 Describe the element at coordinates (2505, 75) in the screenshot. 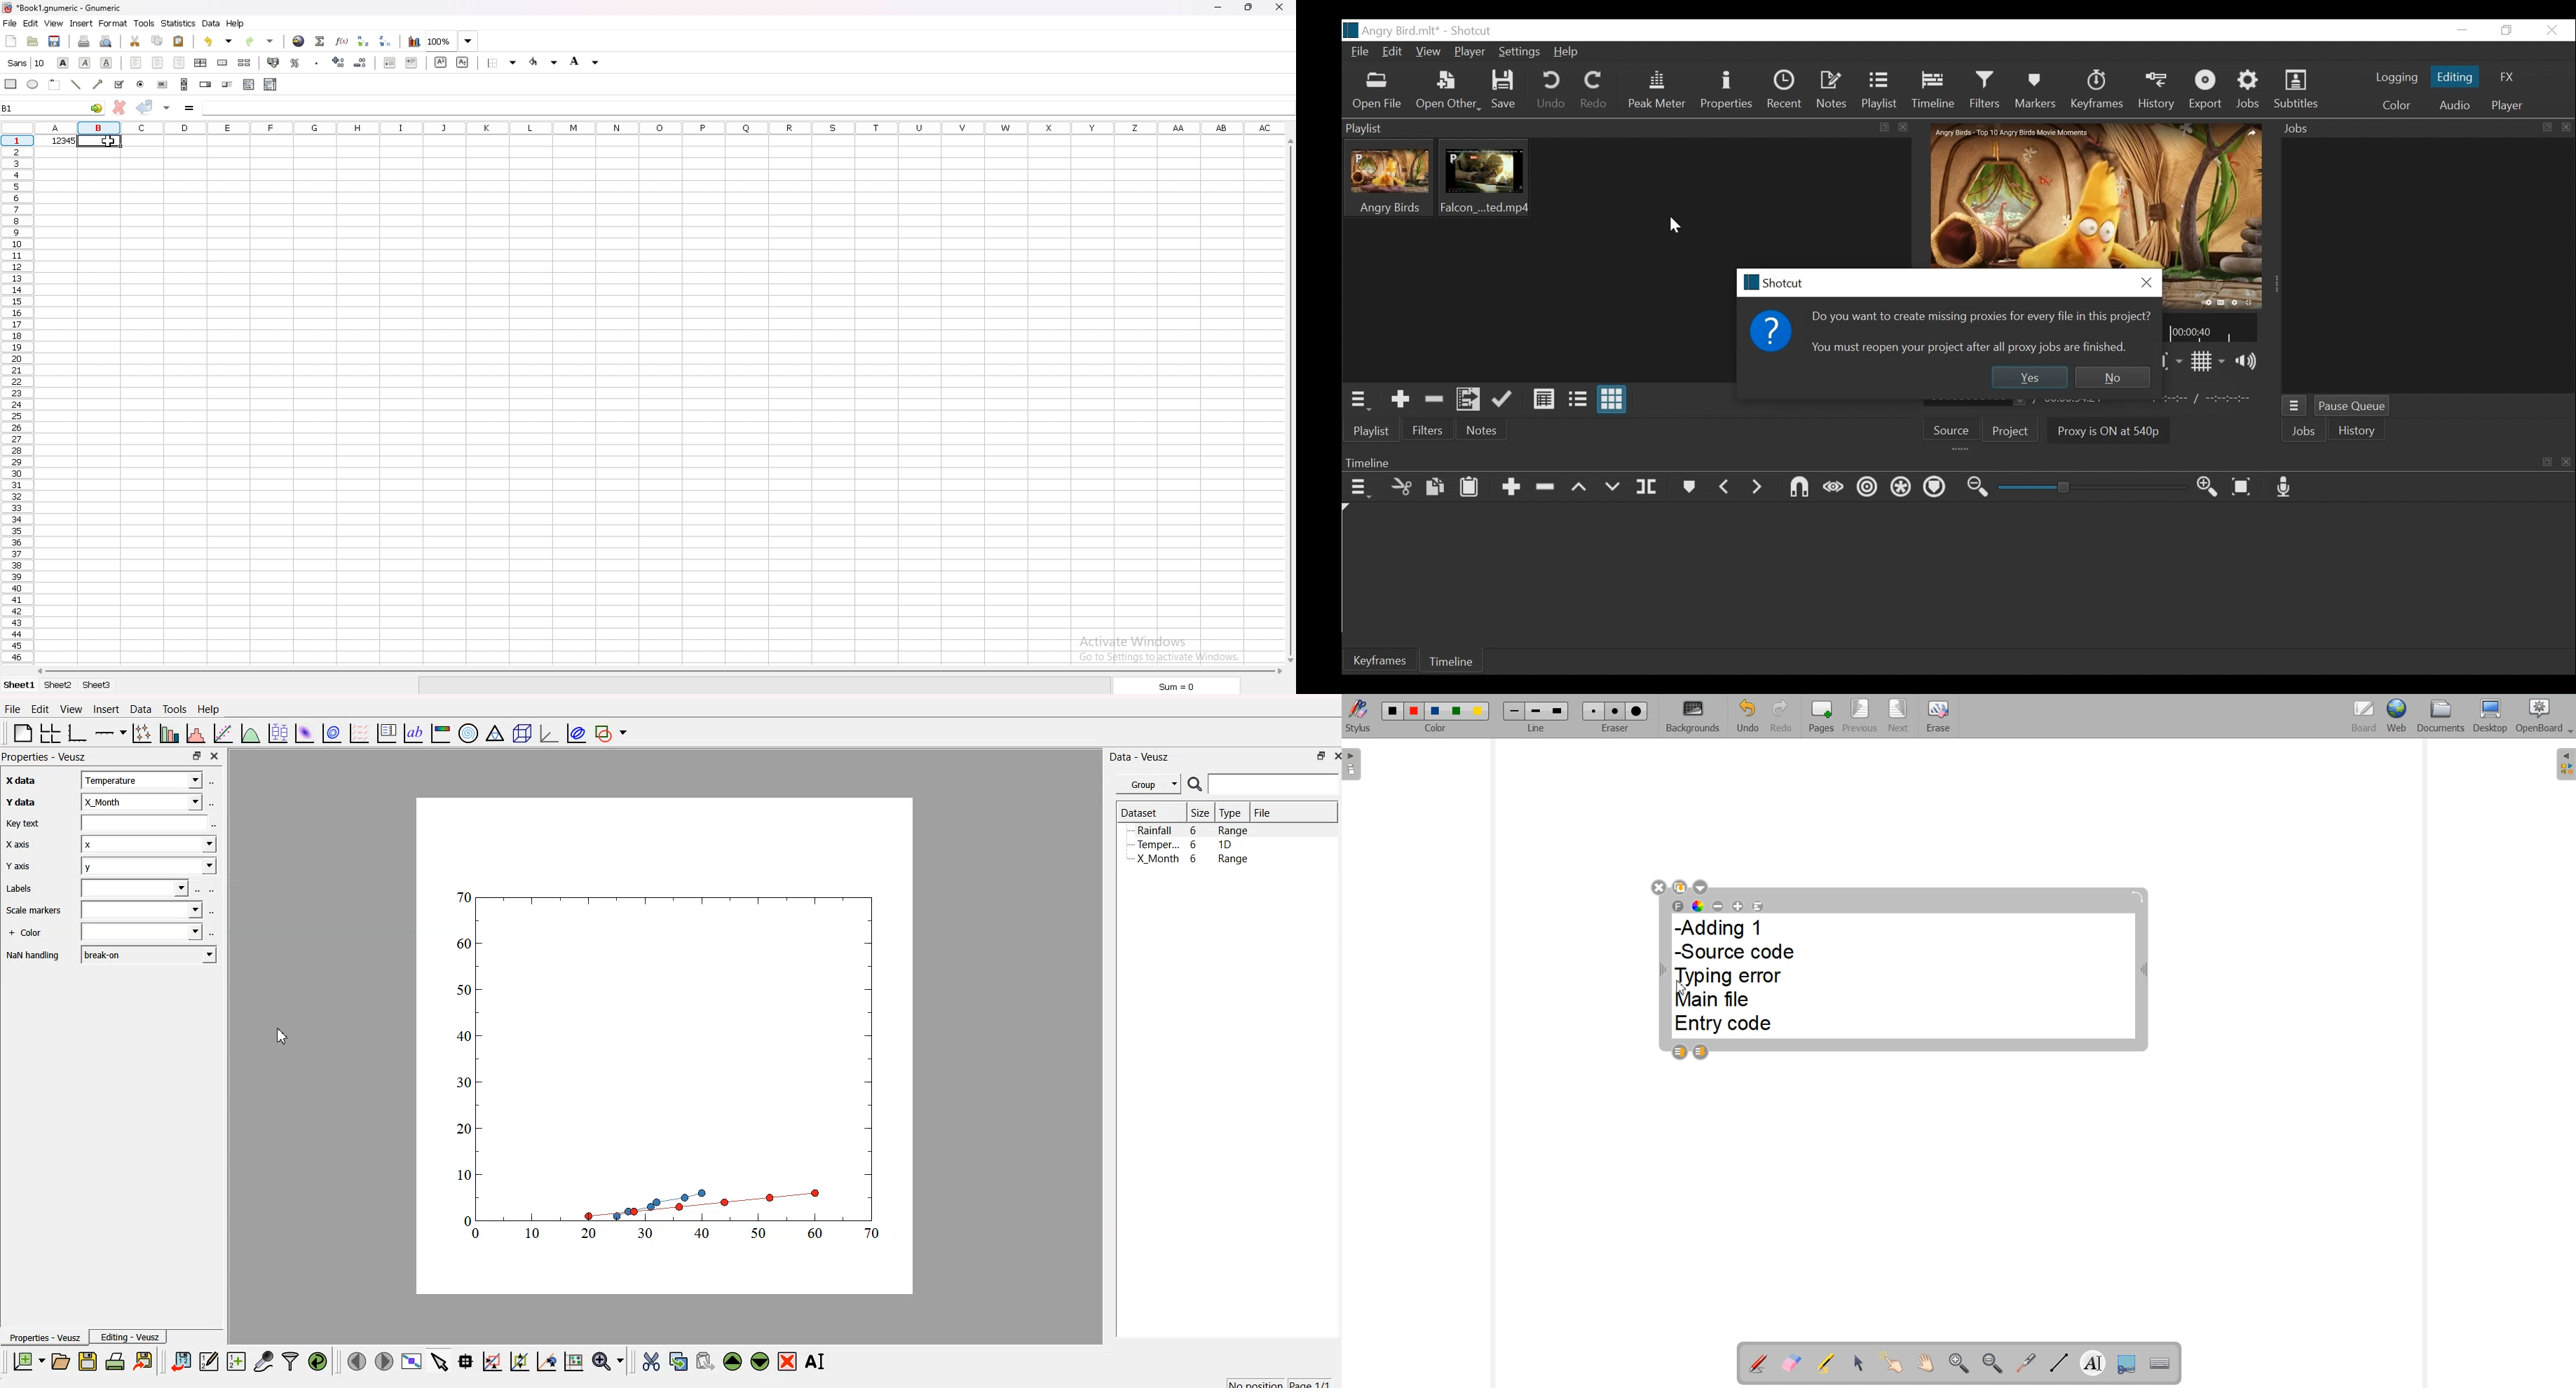

I see `FX` at that location.